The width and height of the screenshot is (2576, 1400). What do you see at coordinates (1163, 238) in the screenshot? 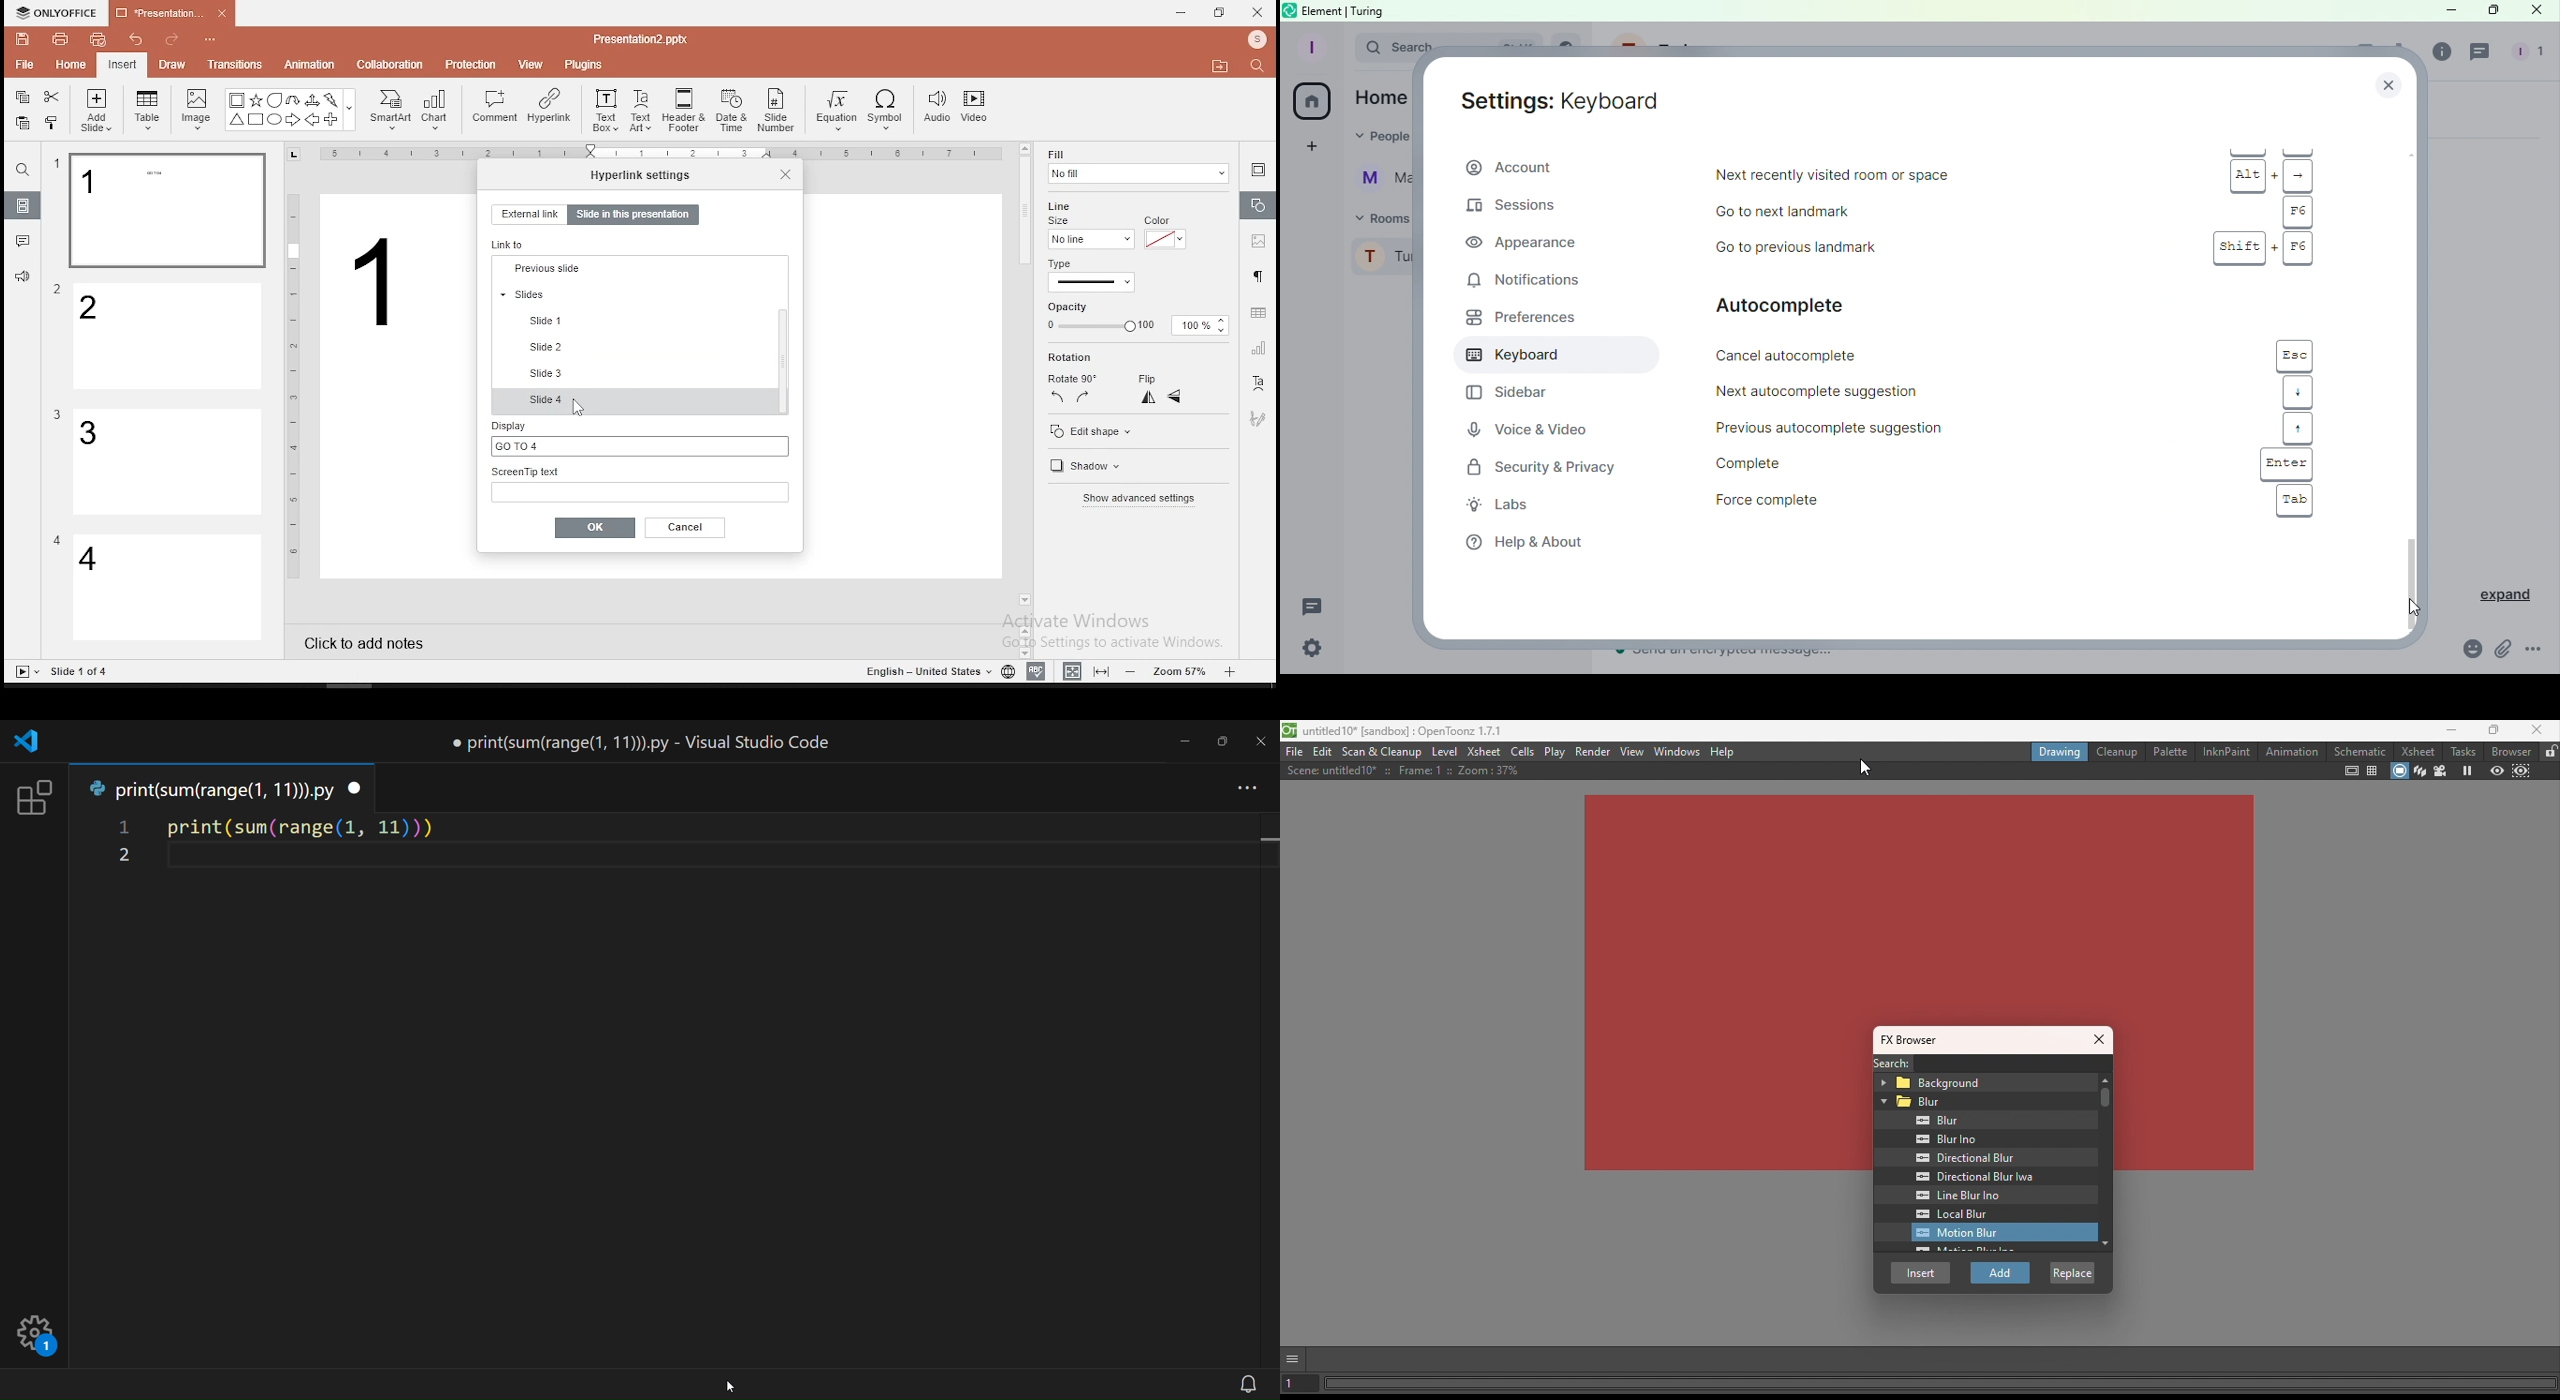
I see `line color` at bounding box center [1163, 238].